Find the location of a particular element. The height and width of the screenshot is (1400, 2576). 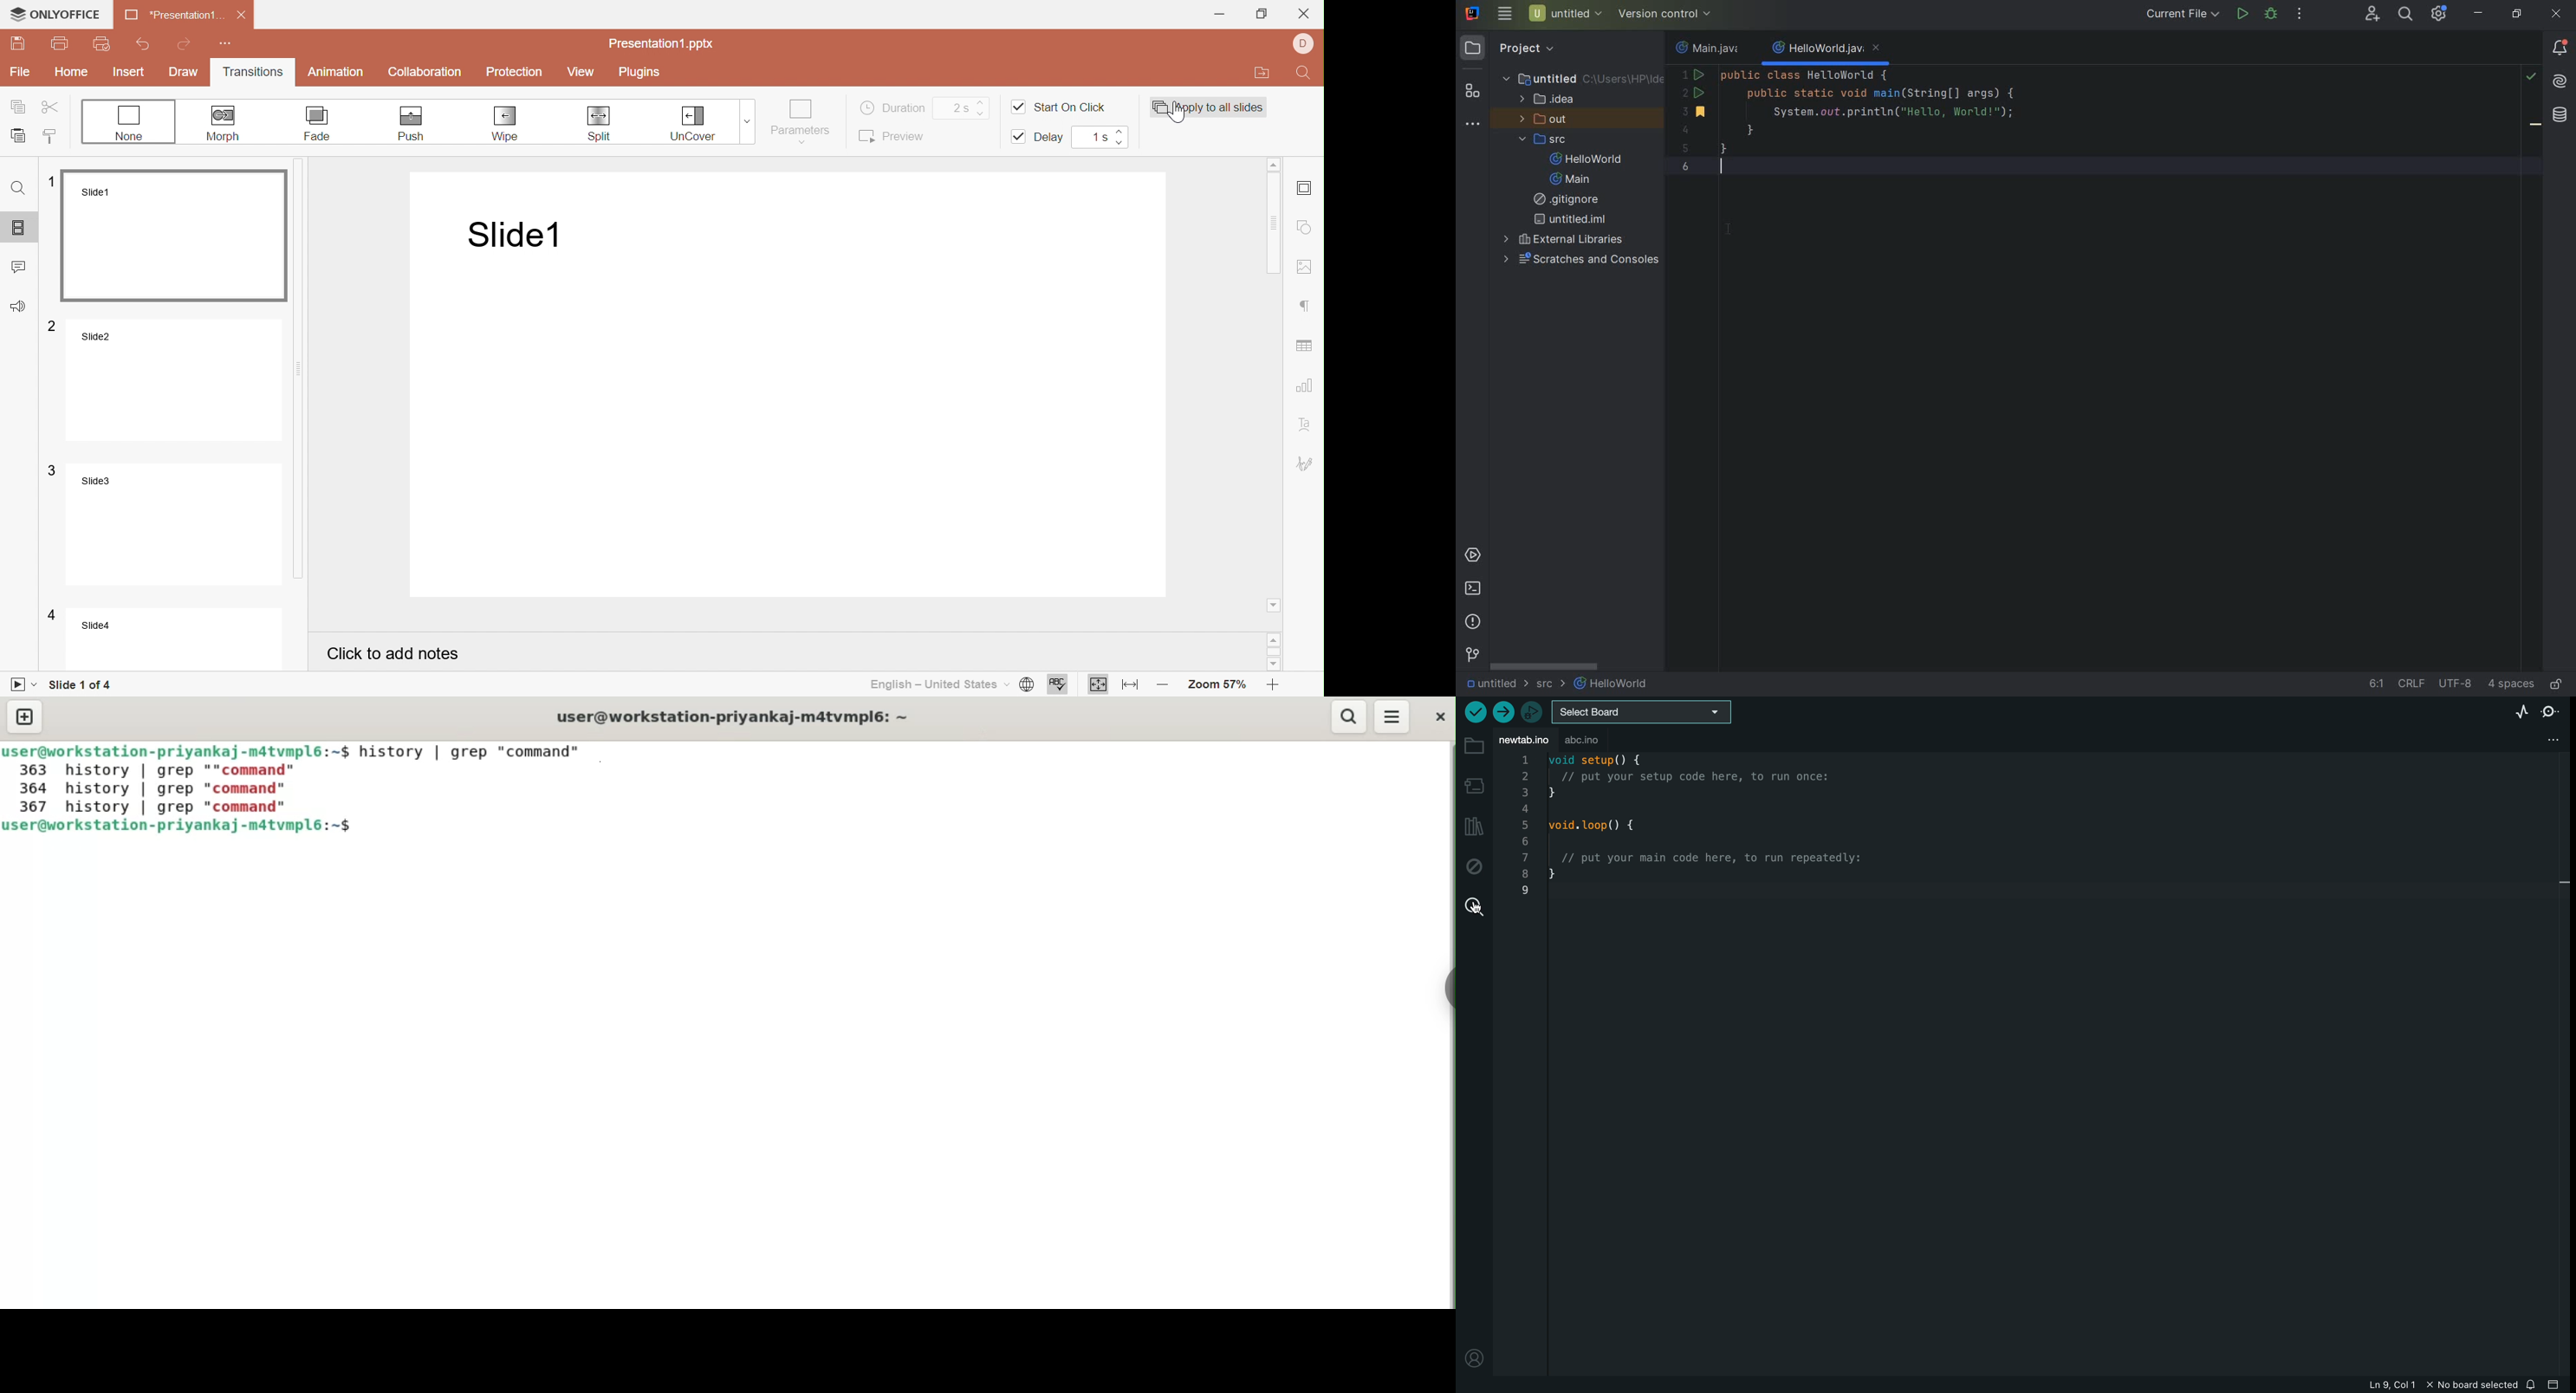

Scroll up is located at coordinates (1276, 164).